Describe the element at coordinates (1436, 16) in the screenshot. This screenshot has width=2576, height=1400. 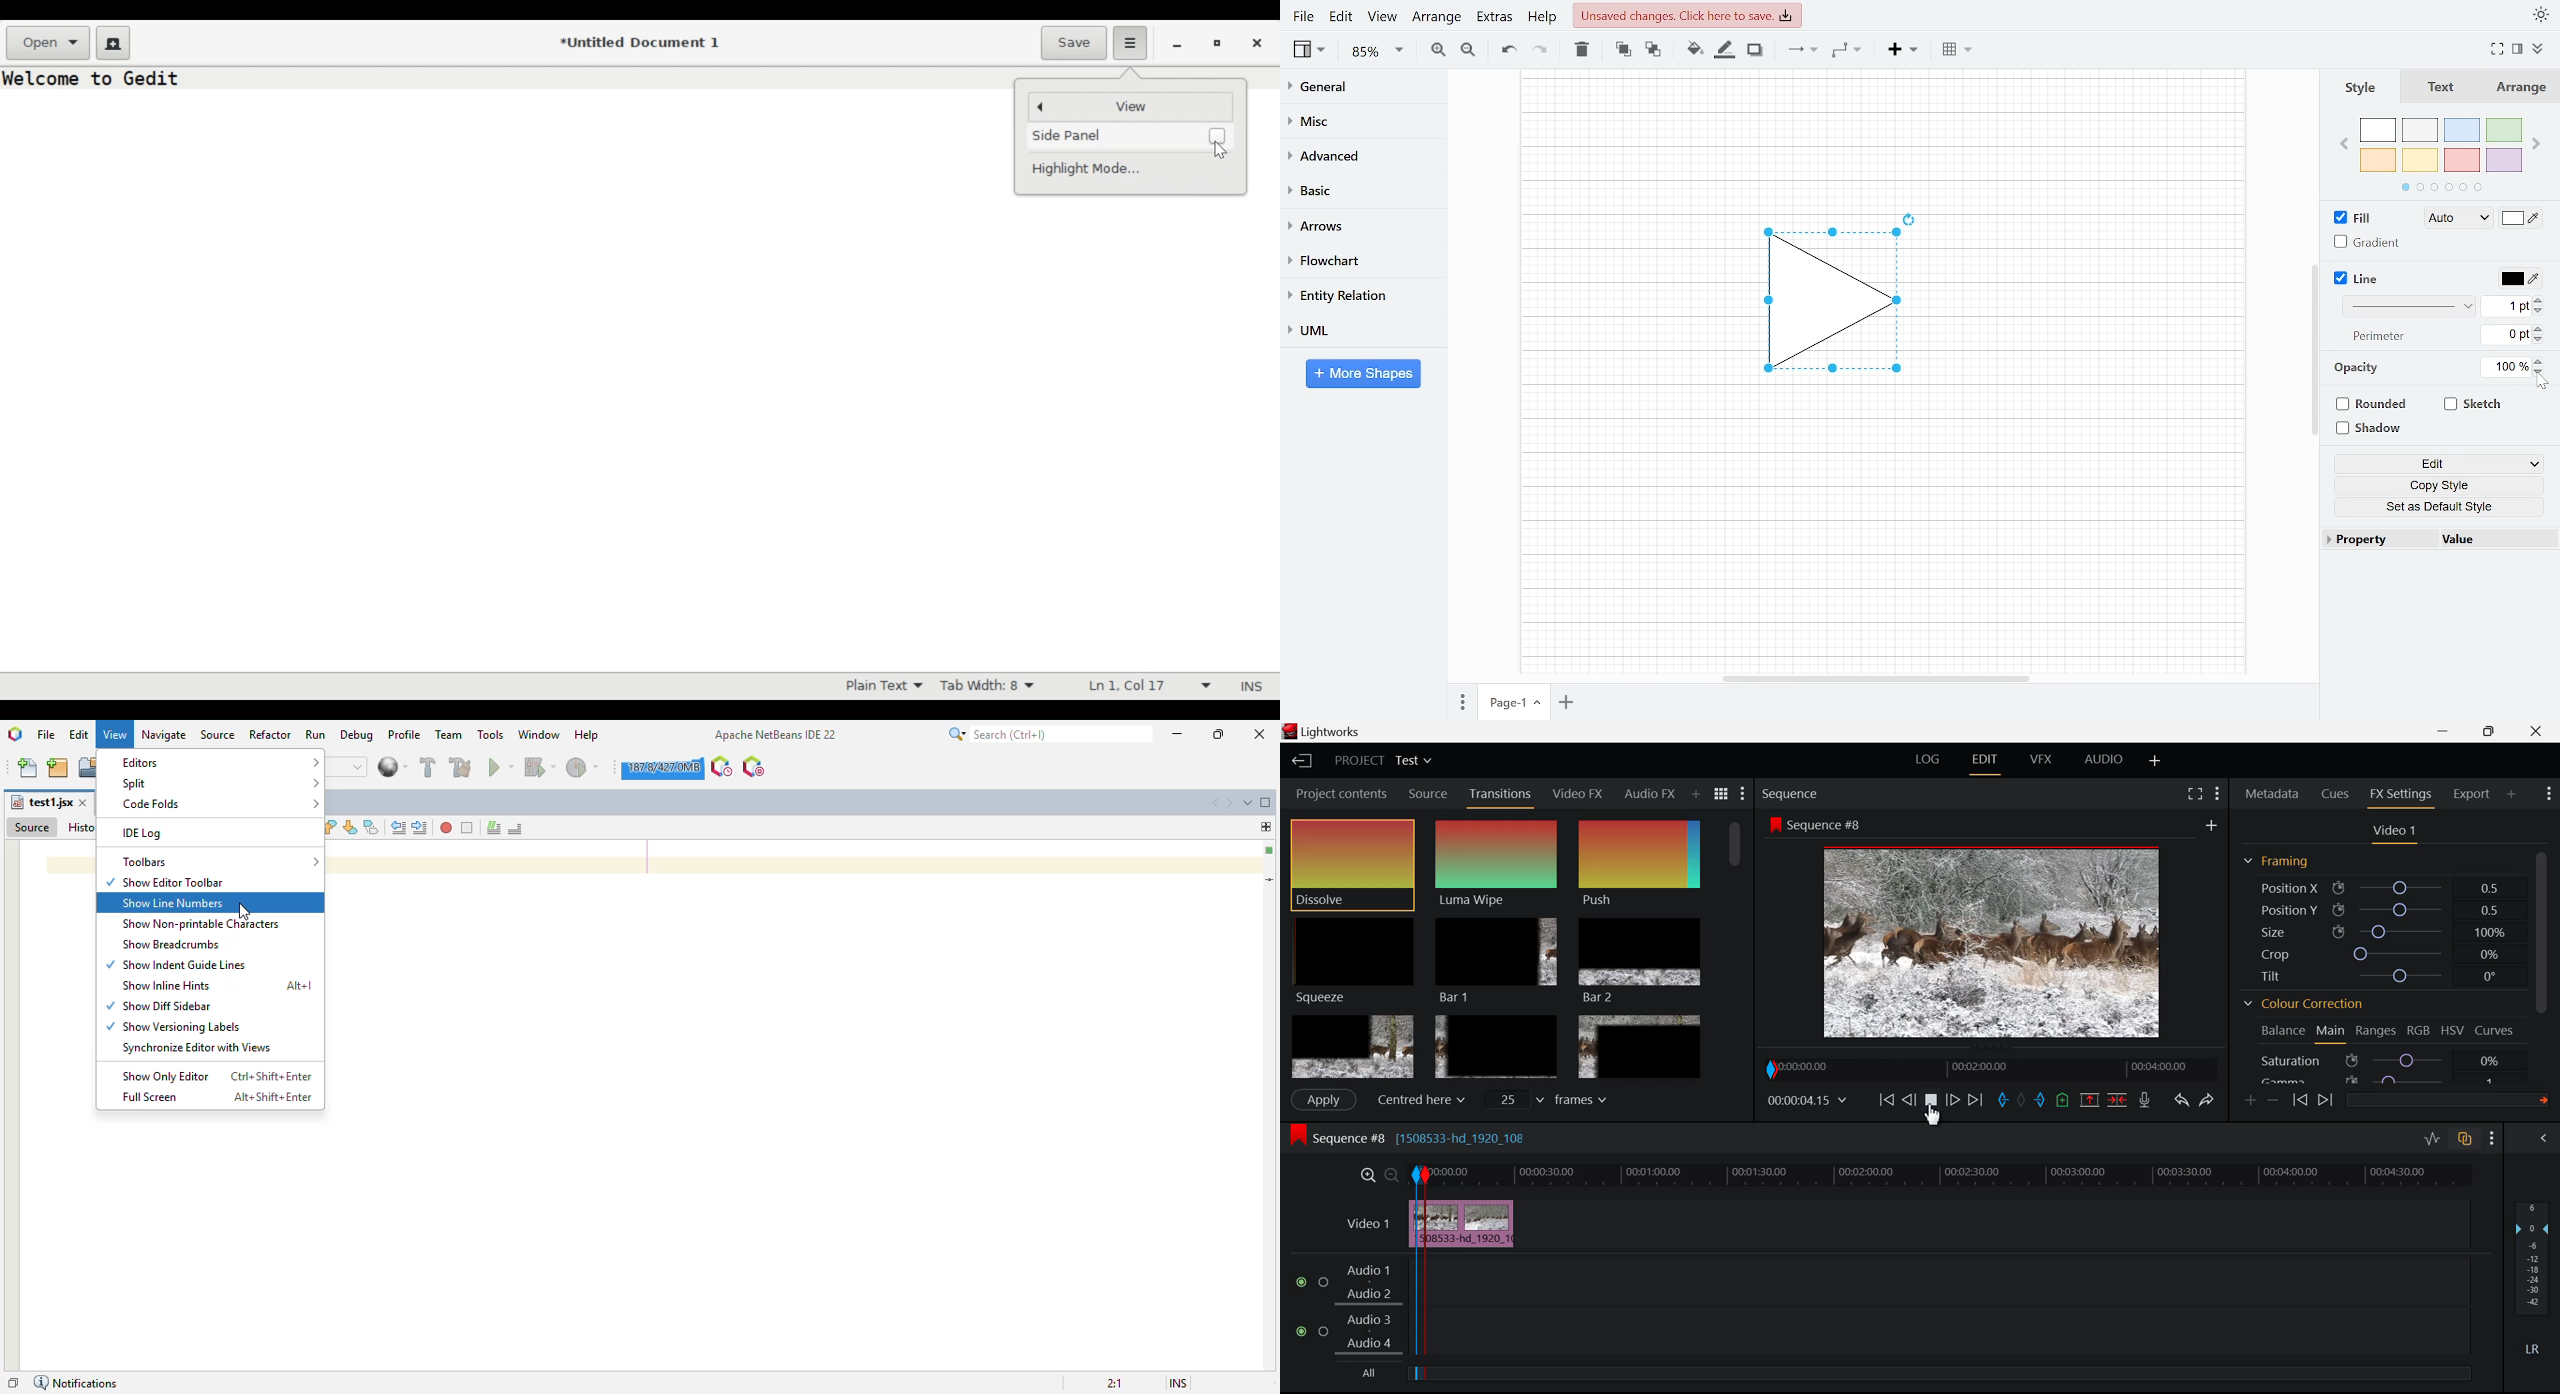
I see `Arrange` at that location.